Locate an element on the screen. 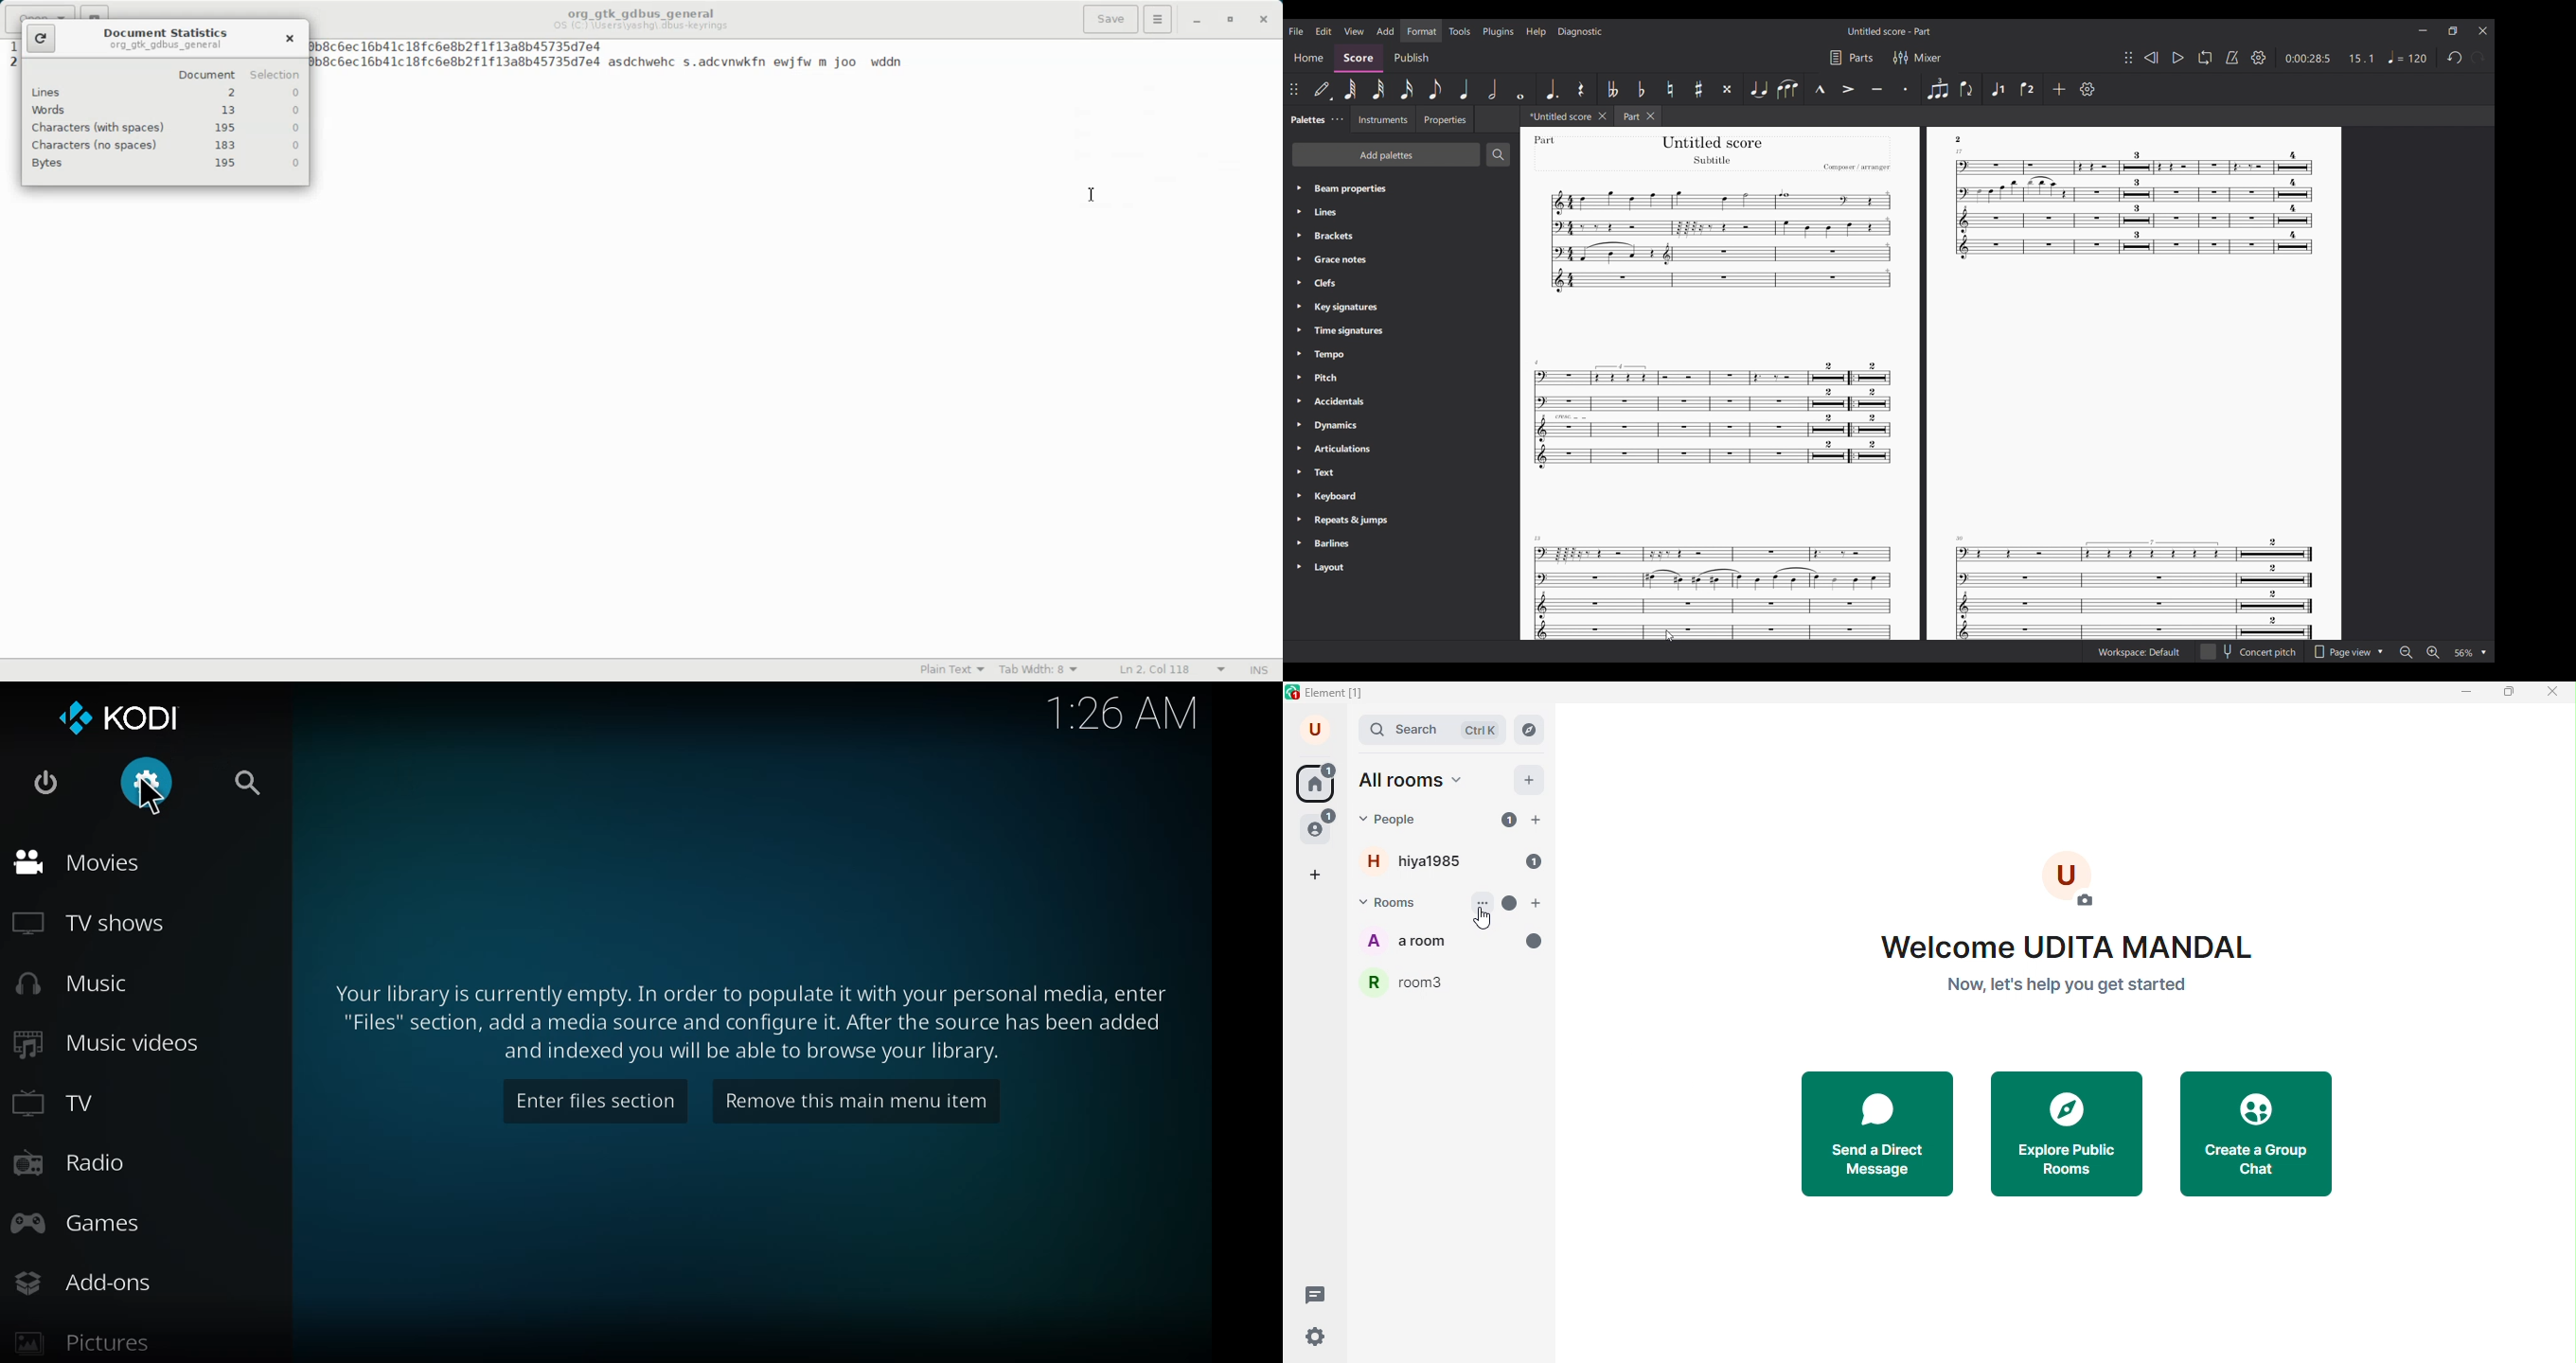  options is located at coordinates (1479, 902).